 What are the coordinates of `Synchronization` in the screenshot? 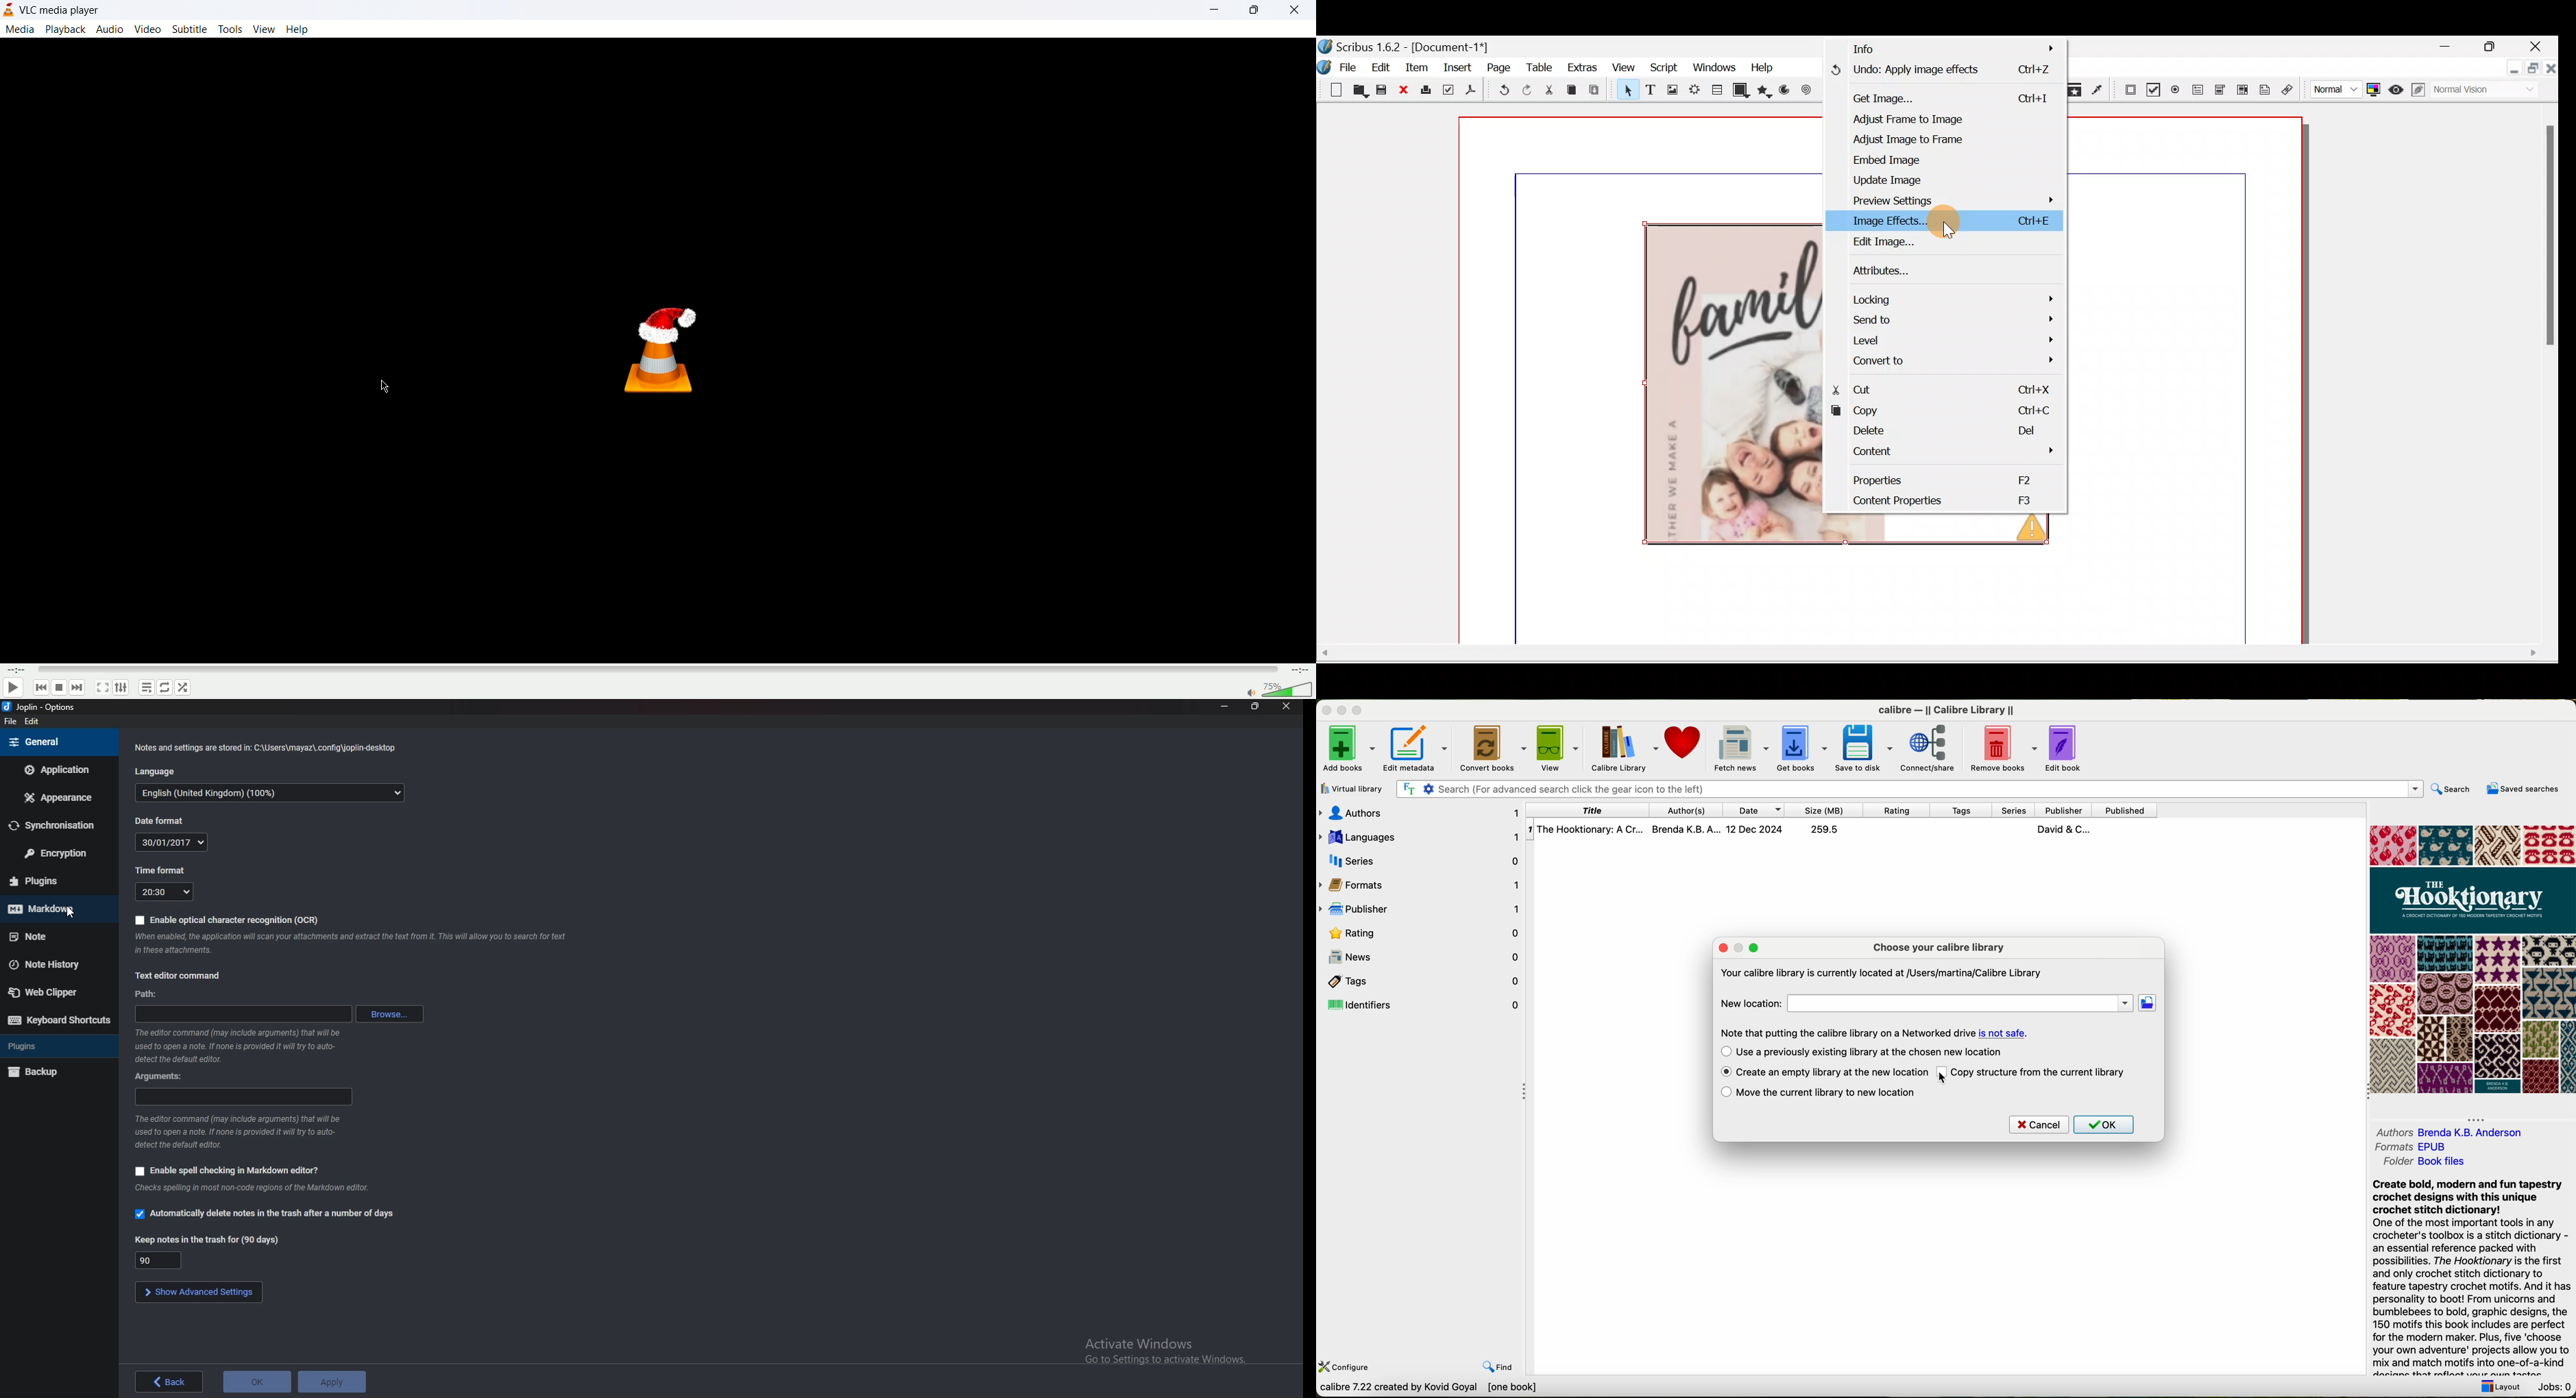 It's located at (55, 826).